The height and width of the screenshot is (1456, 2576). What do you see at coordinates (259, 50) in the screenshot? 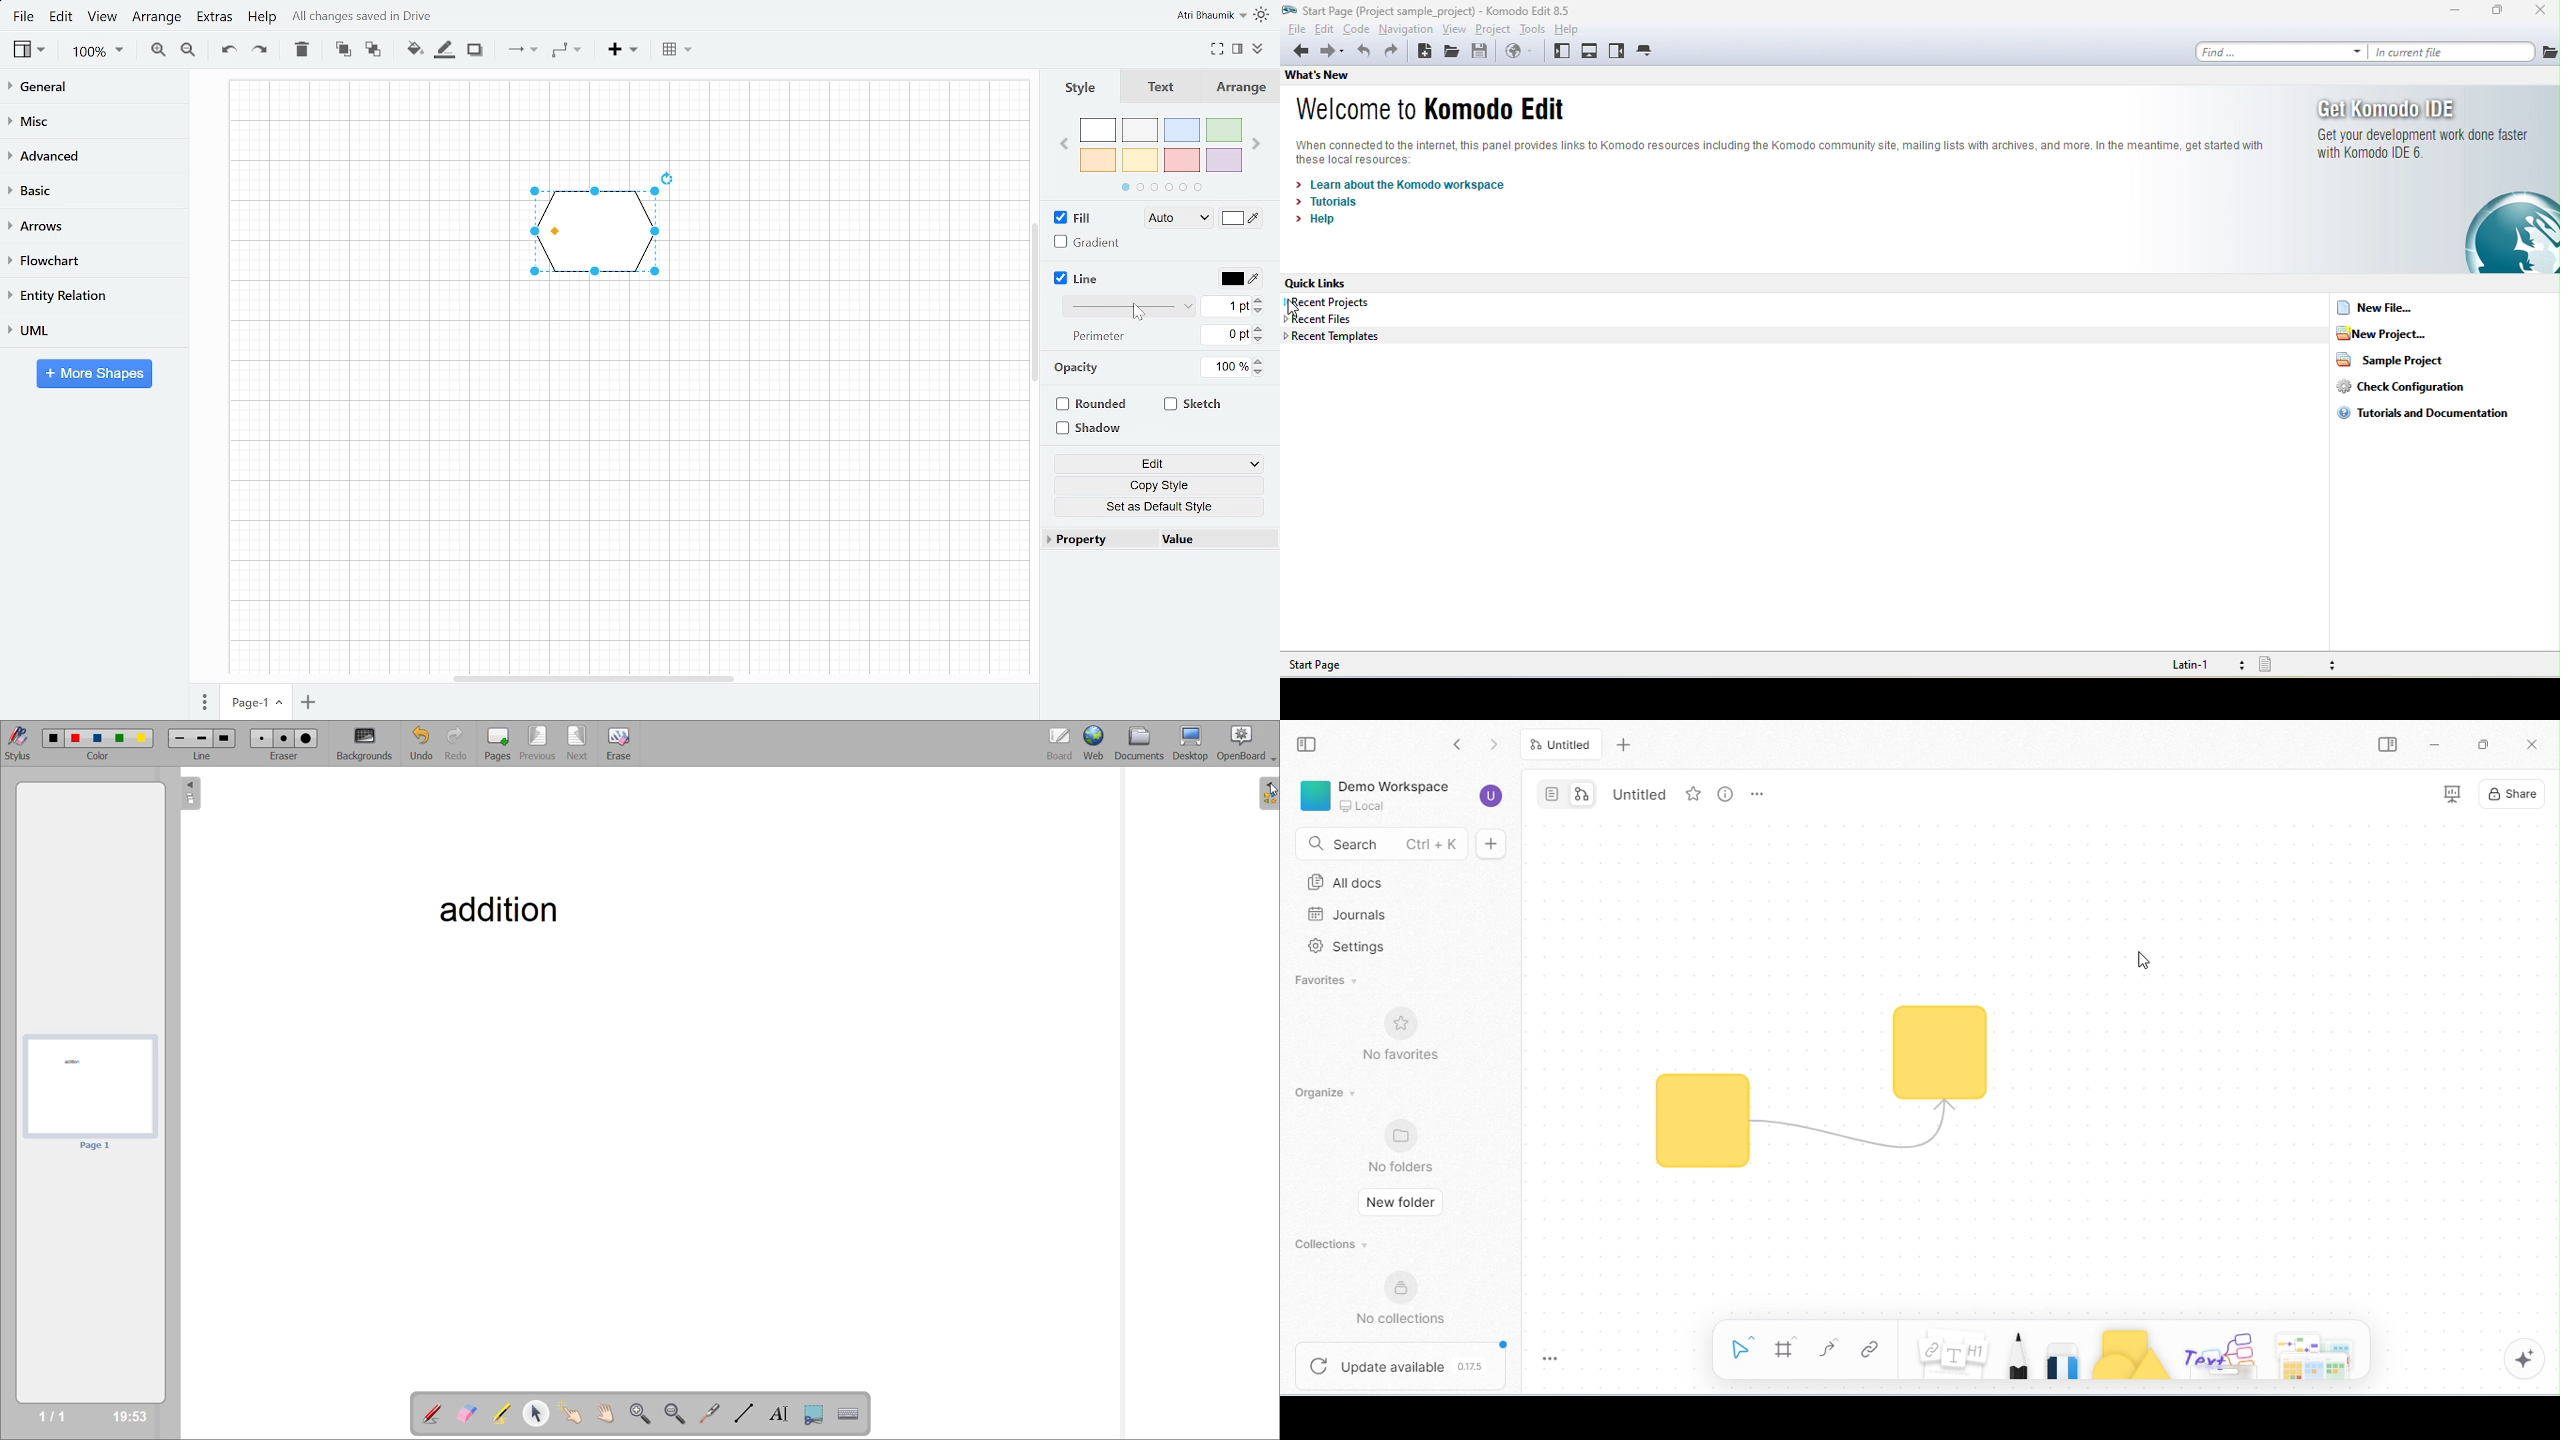
I see `Redo` at bounding box center [259, 50].